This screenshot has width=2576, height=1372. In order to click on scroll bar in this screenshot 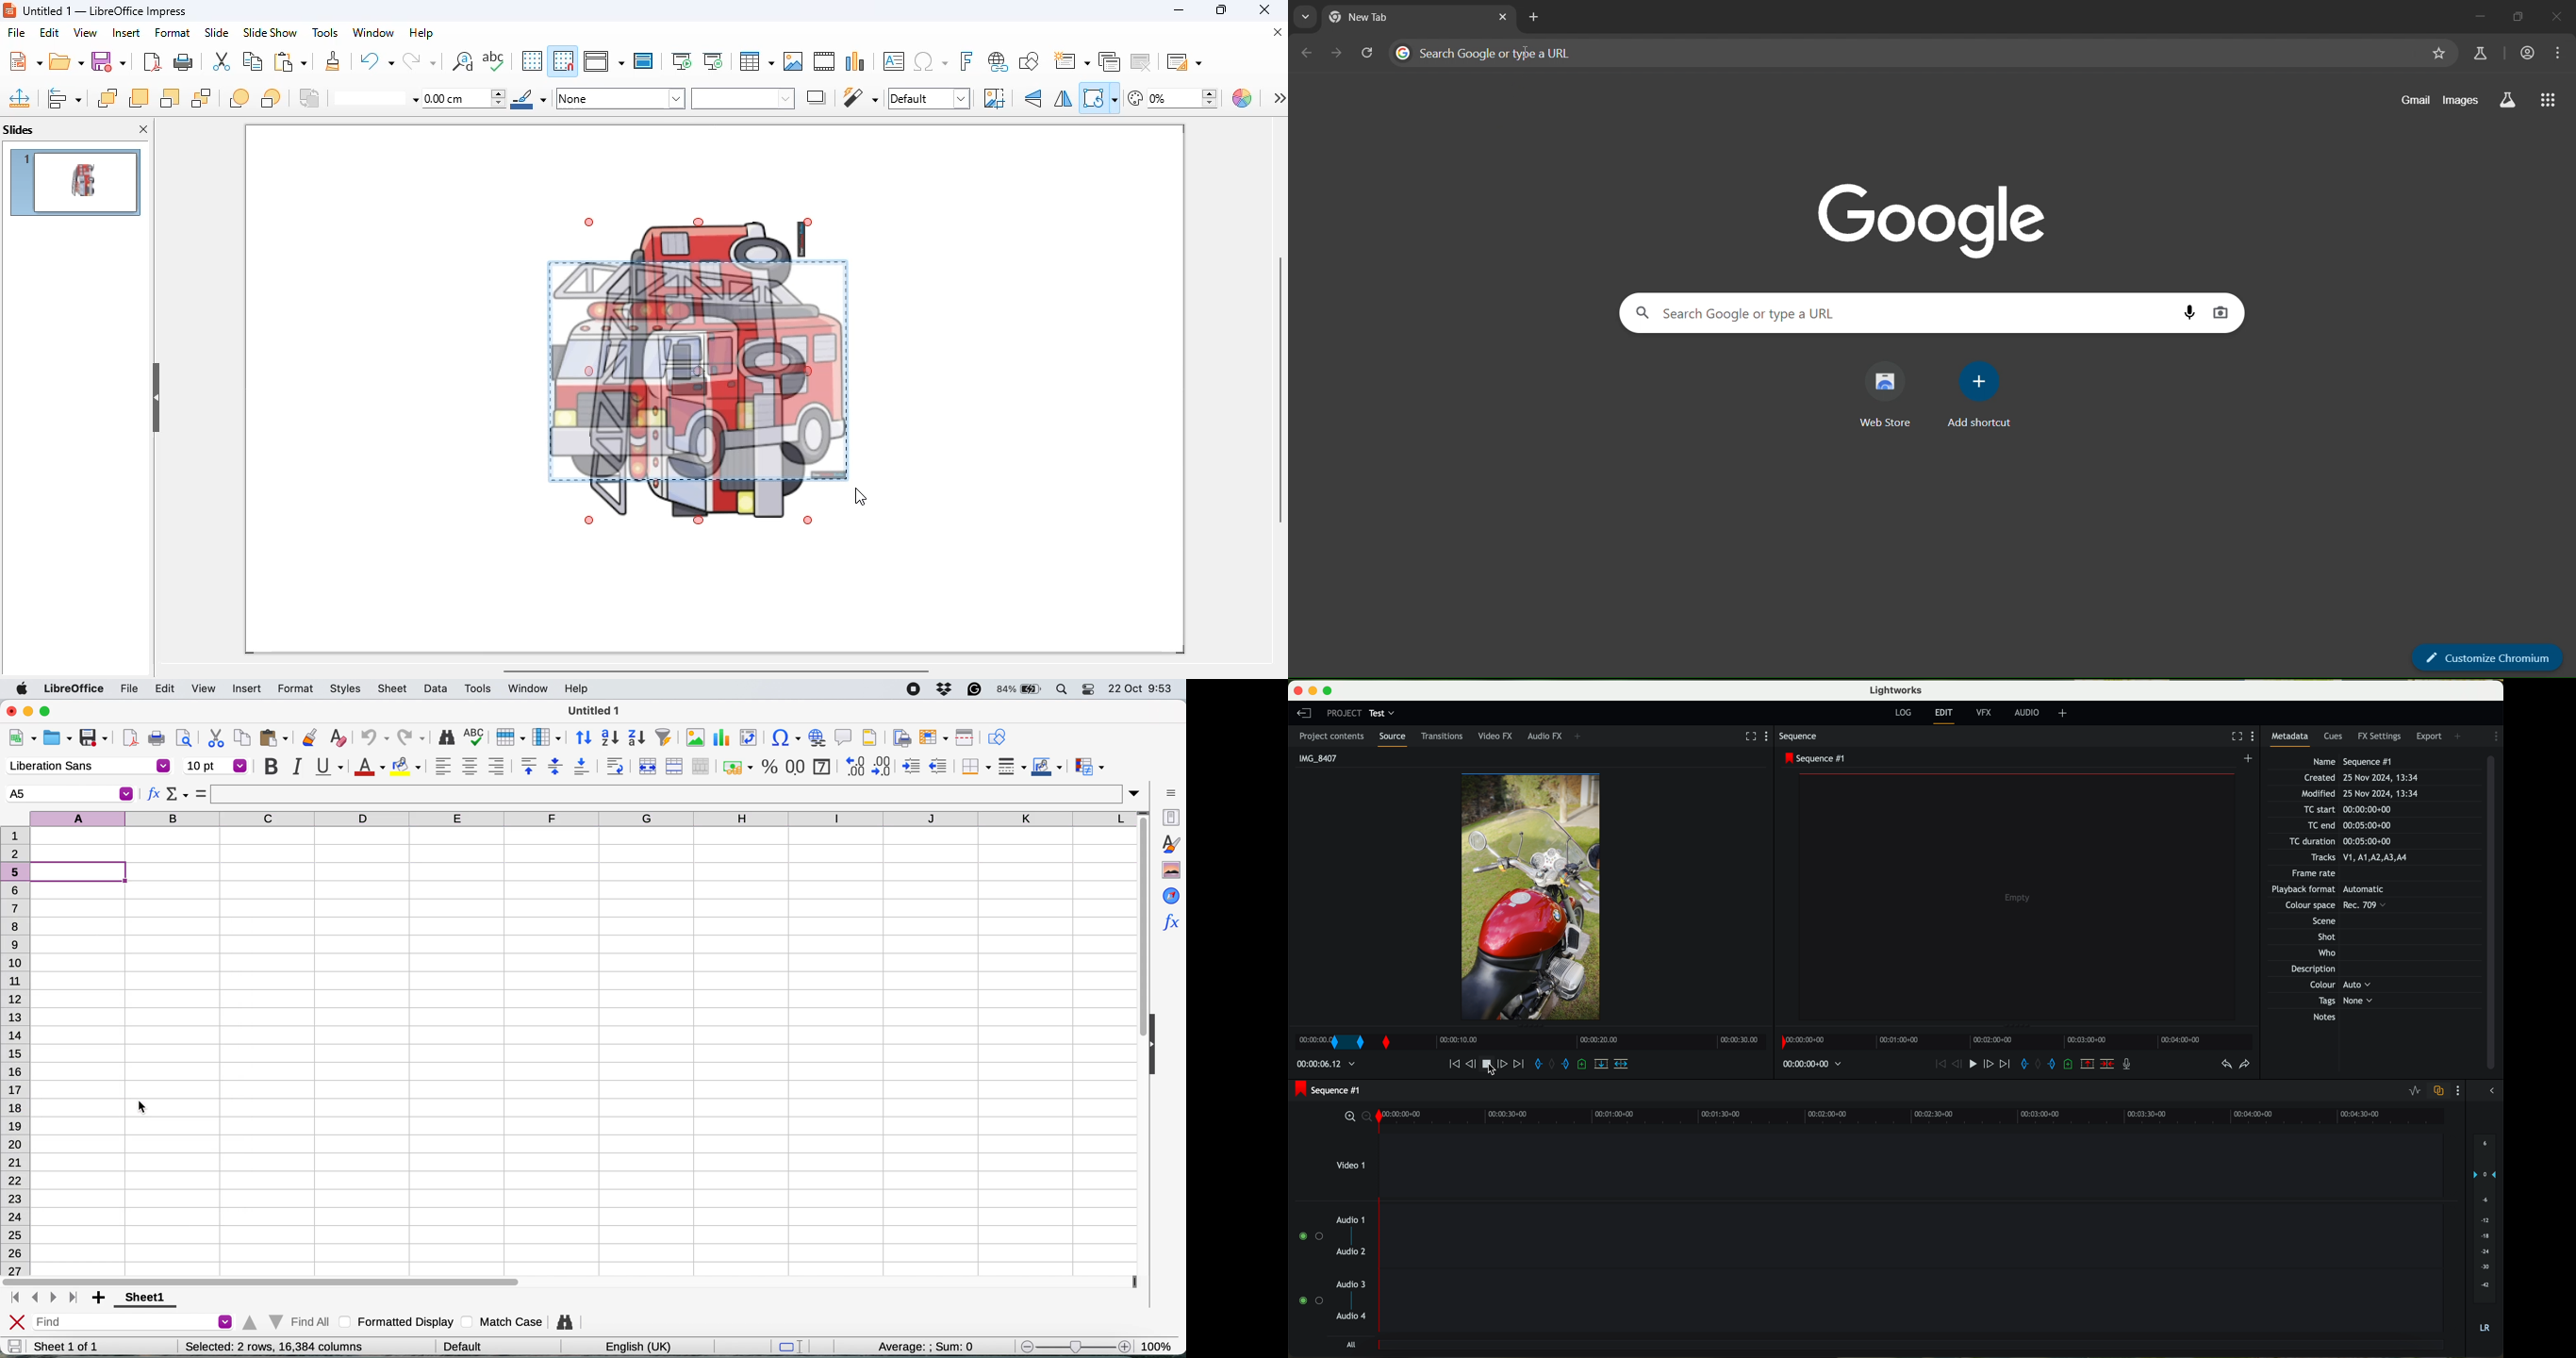, I will do `click(2496, 914)`.